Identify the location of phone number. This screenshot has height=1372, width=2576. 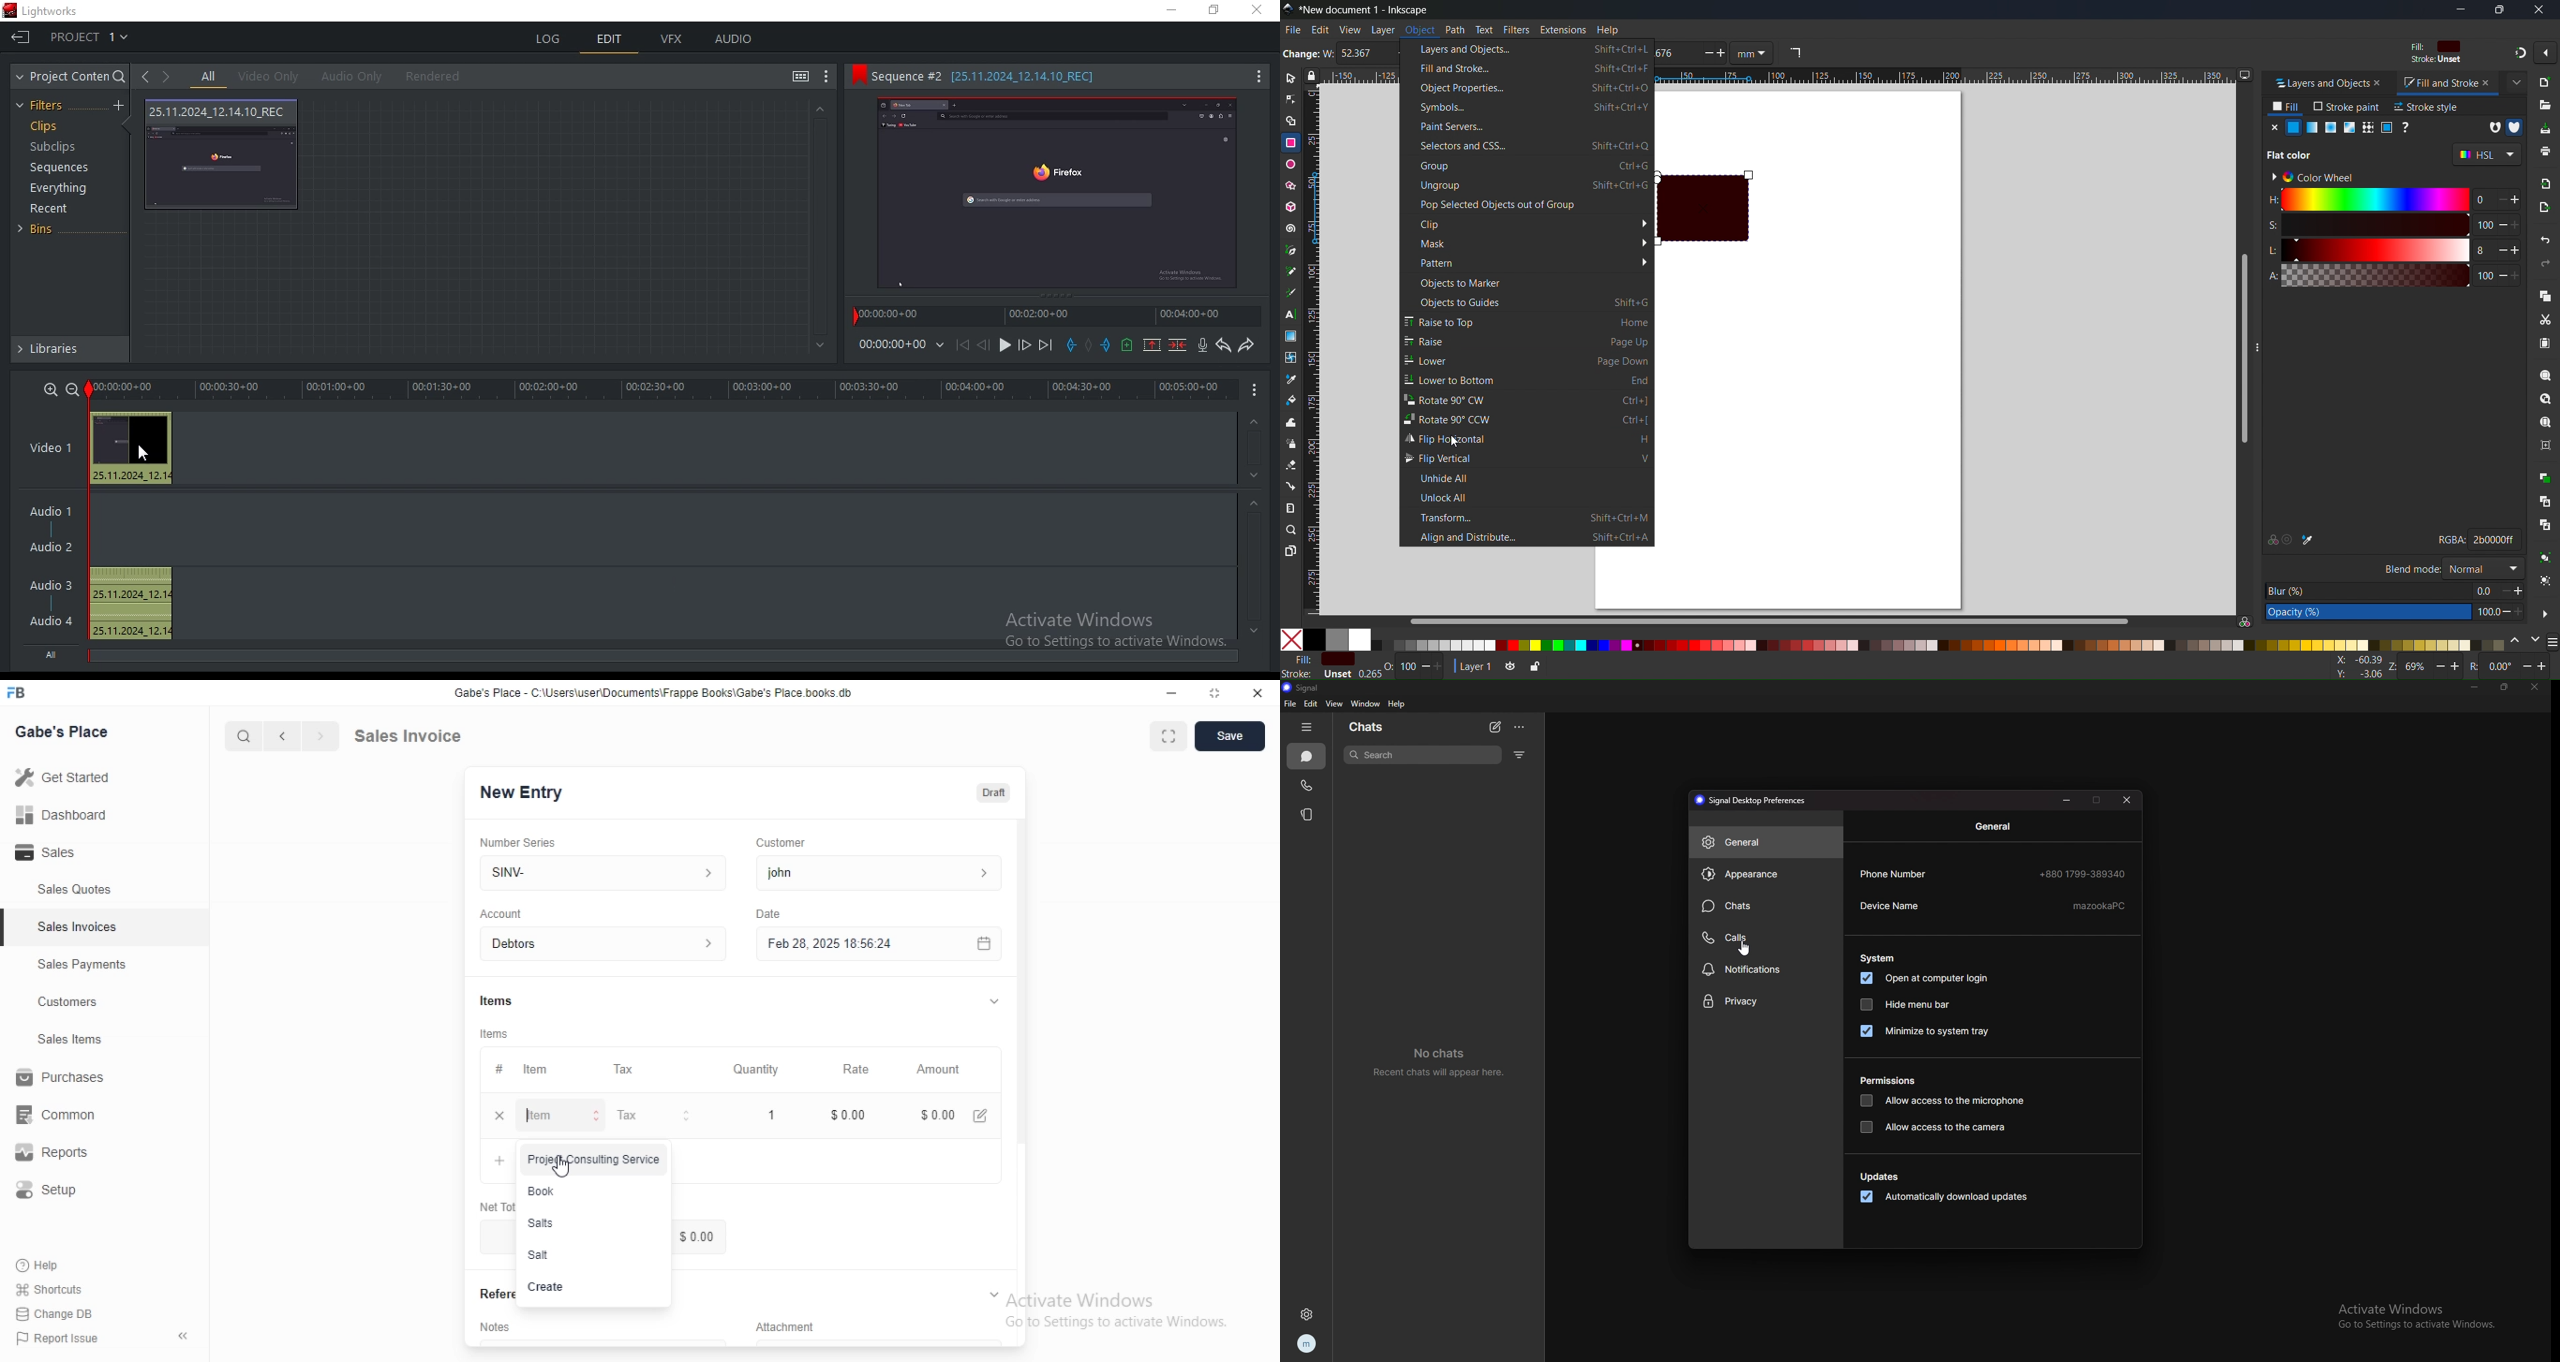
(1993, 873).